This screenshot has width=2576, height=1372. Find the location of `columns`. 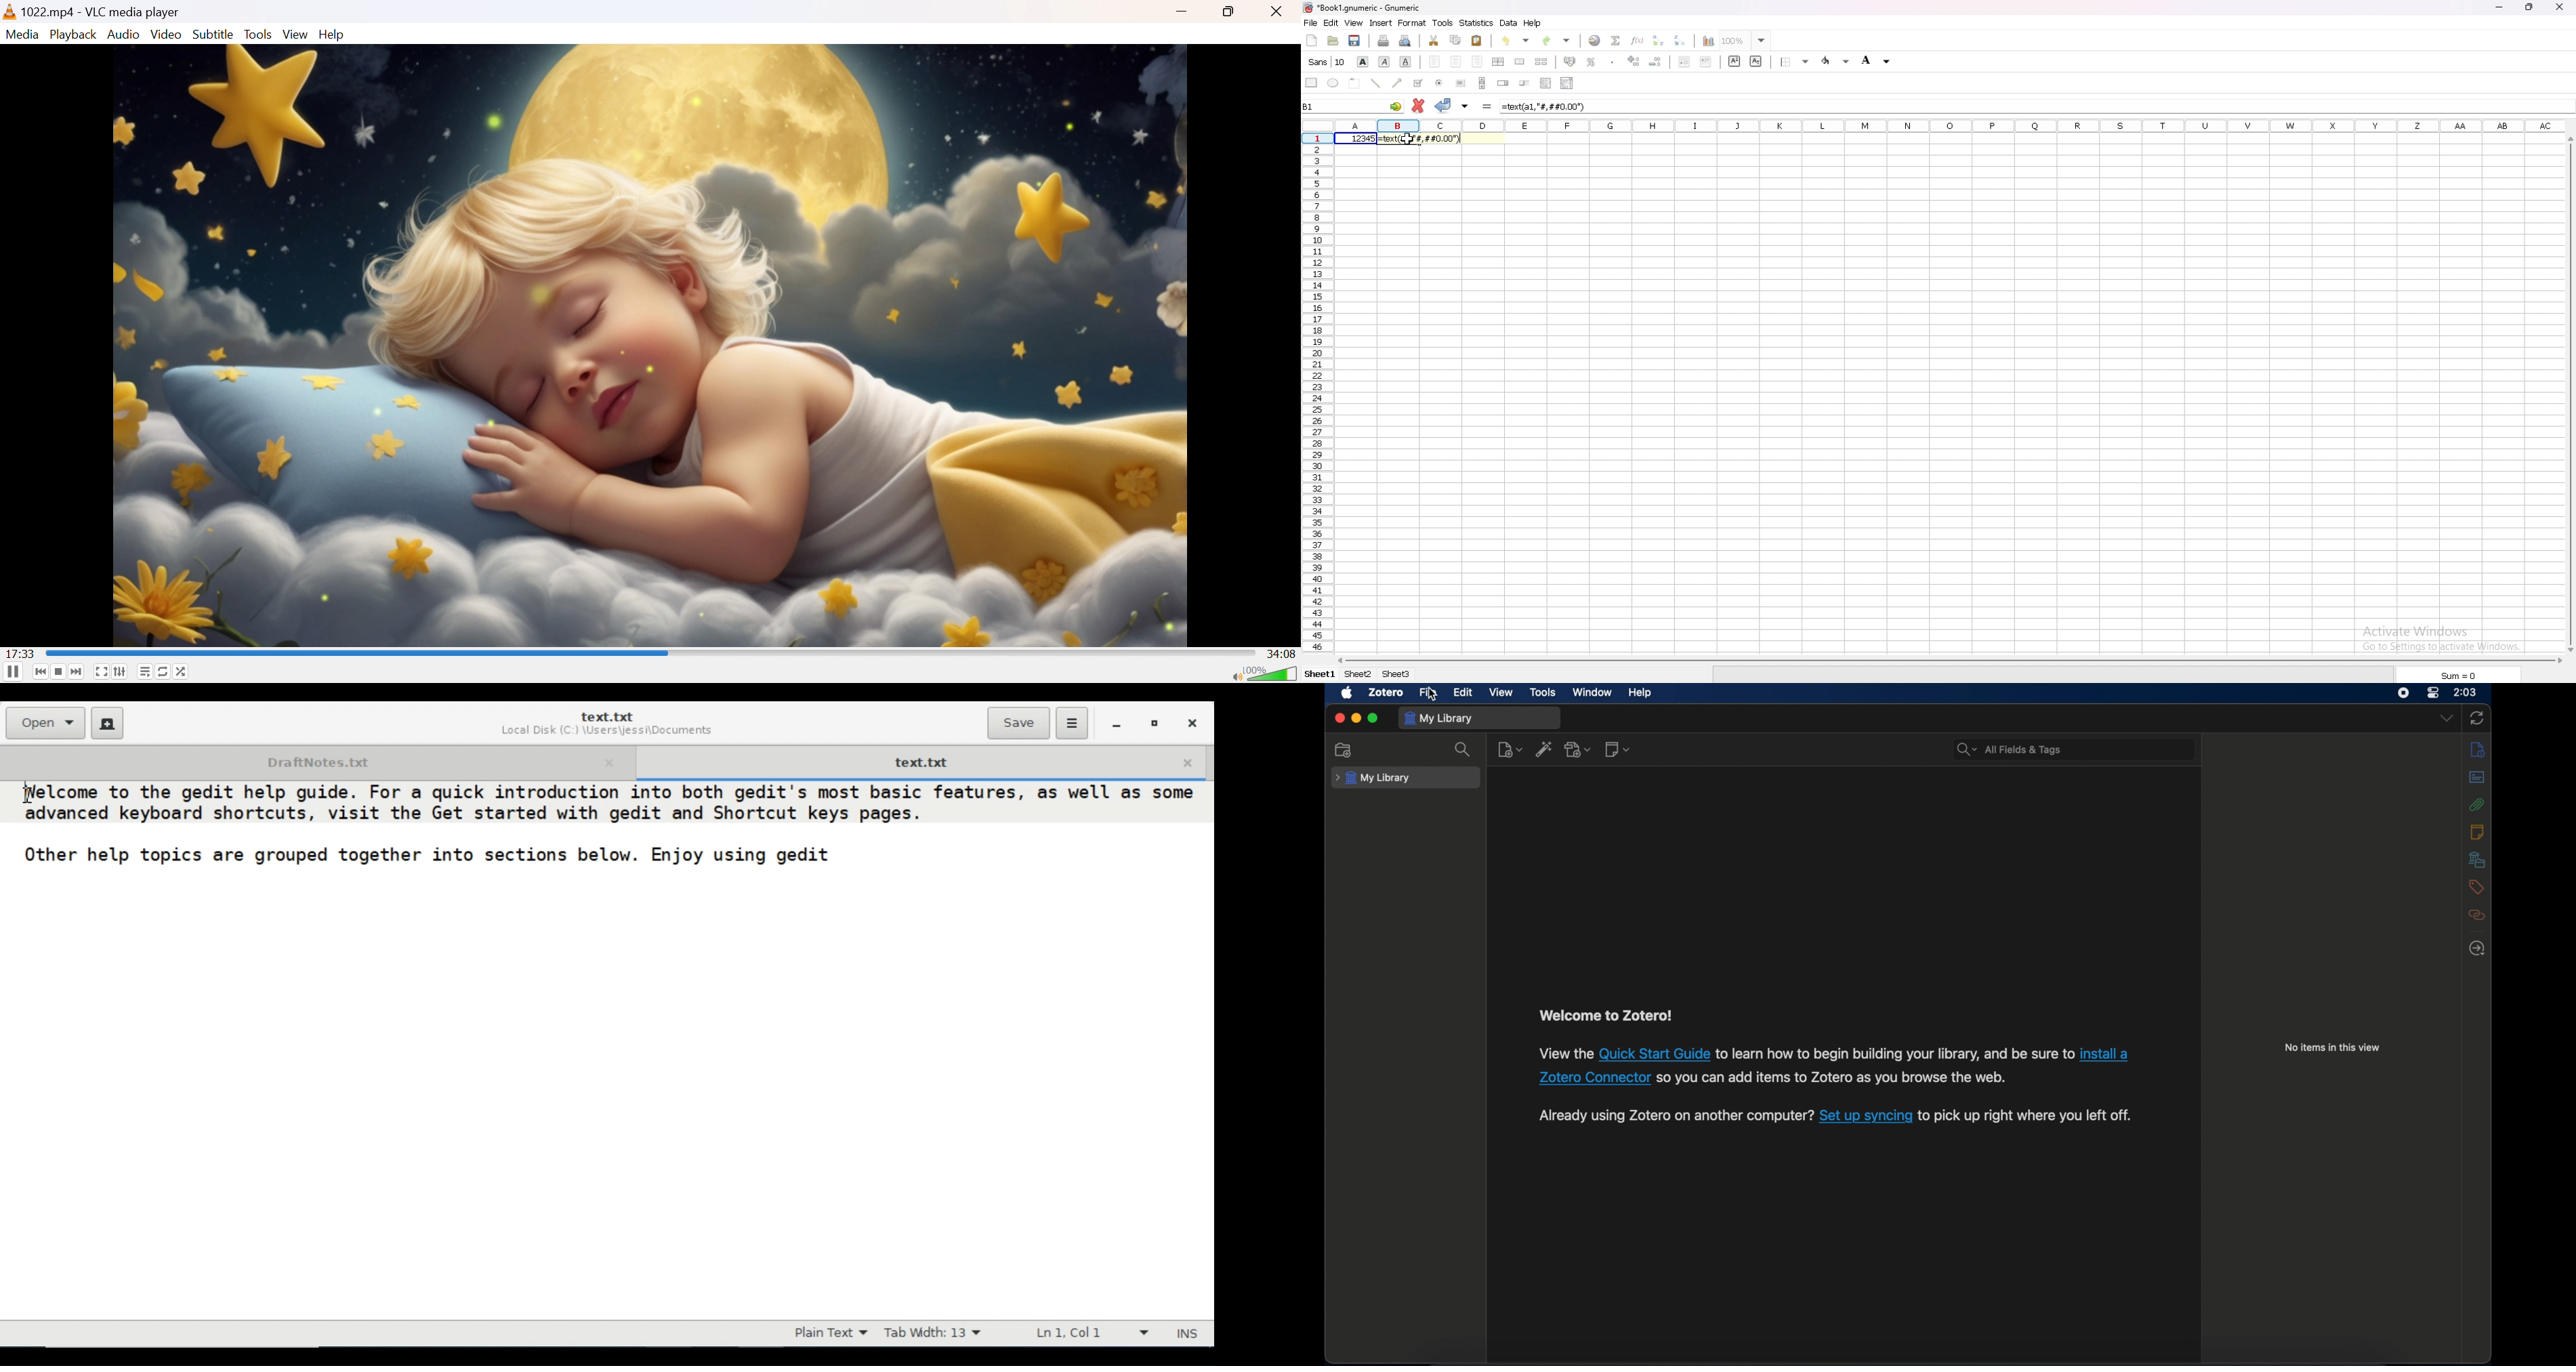

columns is located at coordinates (1951, 124).